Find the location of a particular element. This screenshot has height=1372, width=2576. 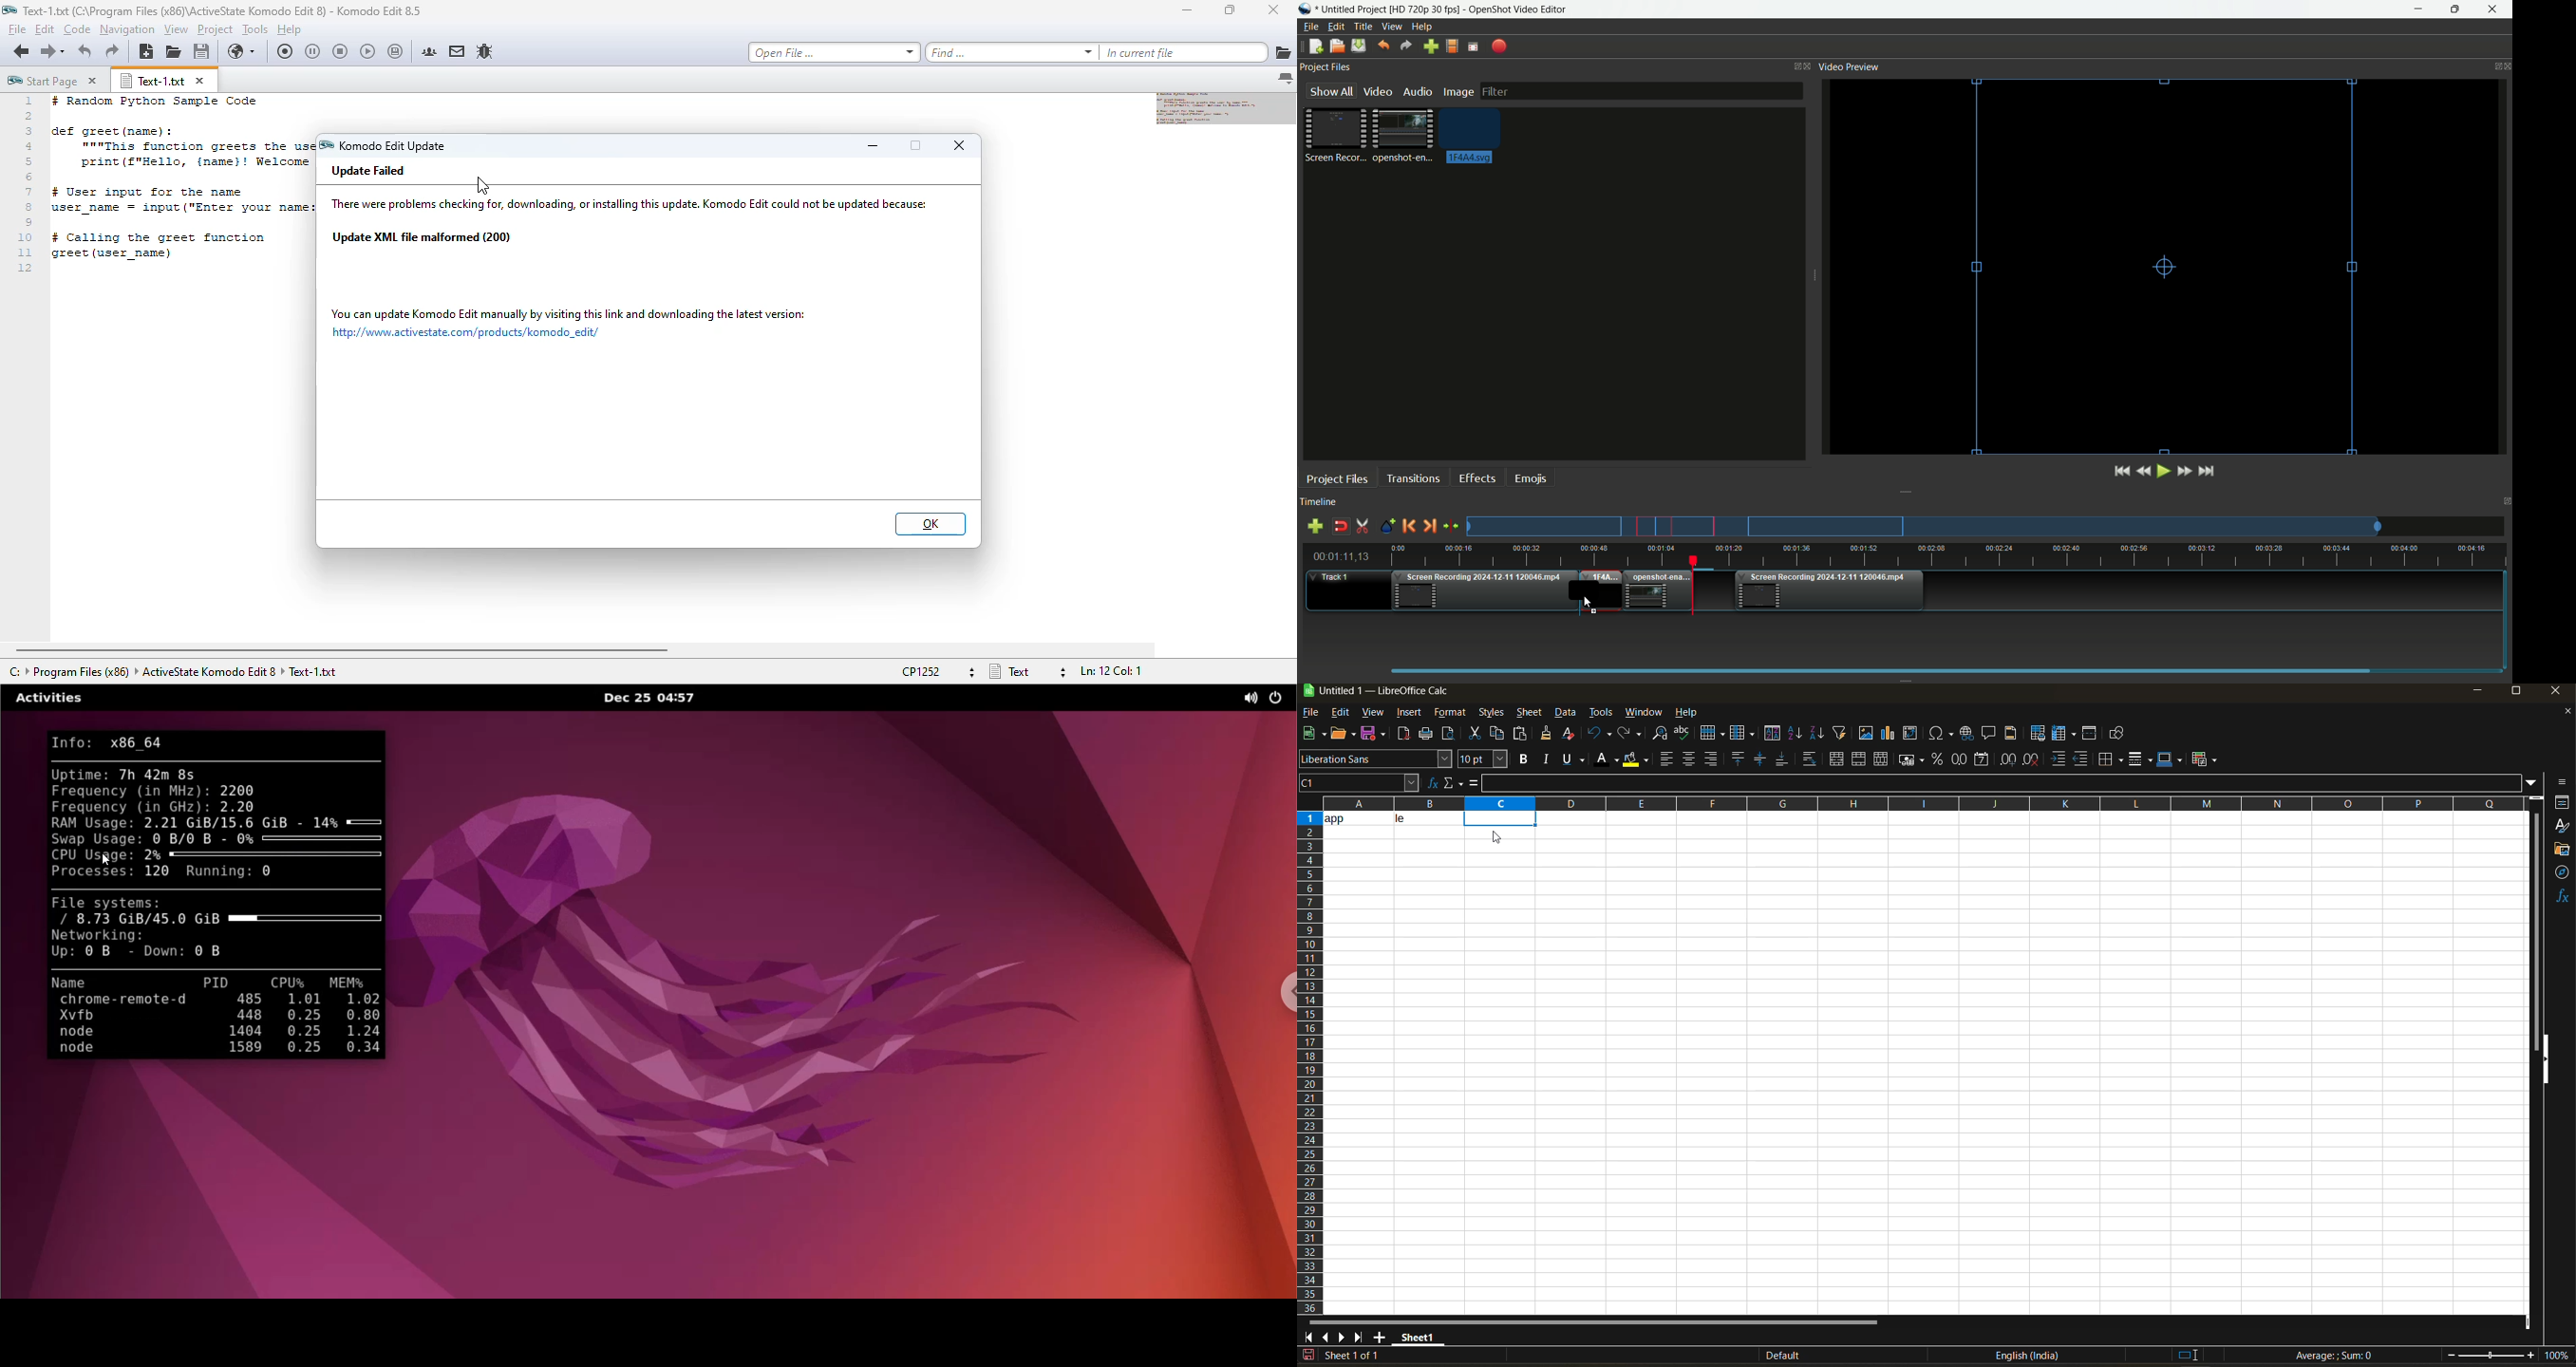

close document is located at coordinates (2563, 715).